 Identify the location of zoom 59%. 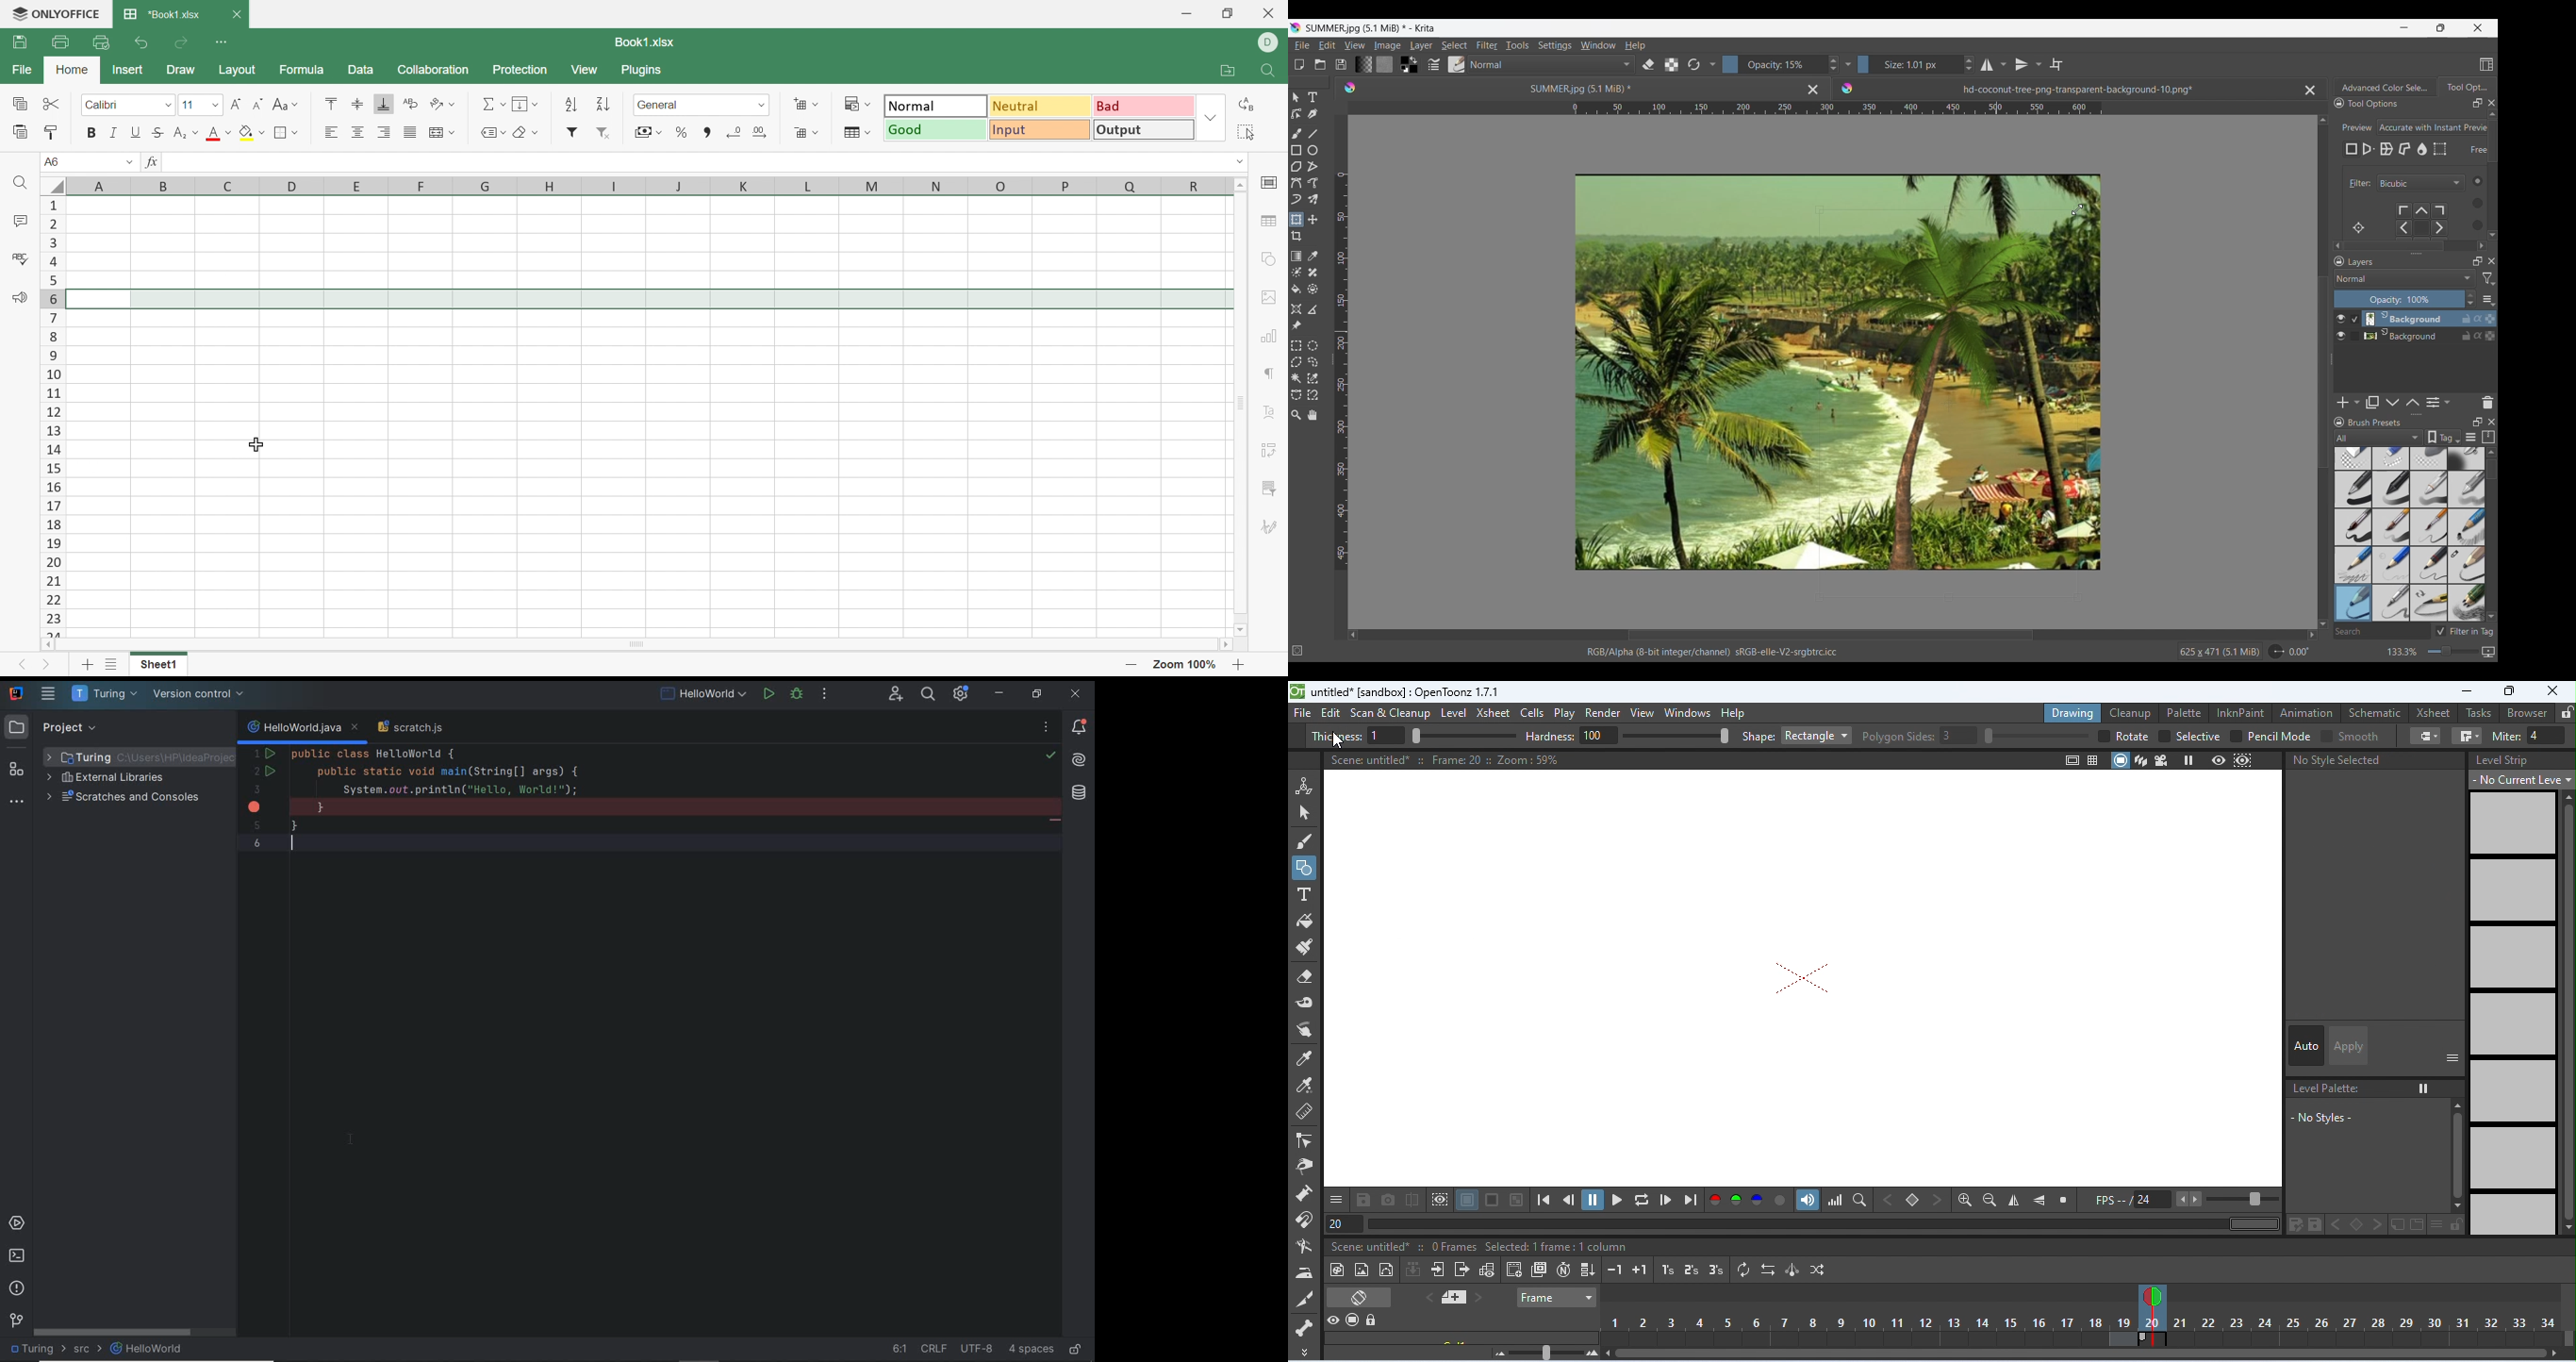
(1523, 759).